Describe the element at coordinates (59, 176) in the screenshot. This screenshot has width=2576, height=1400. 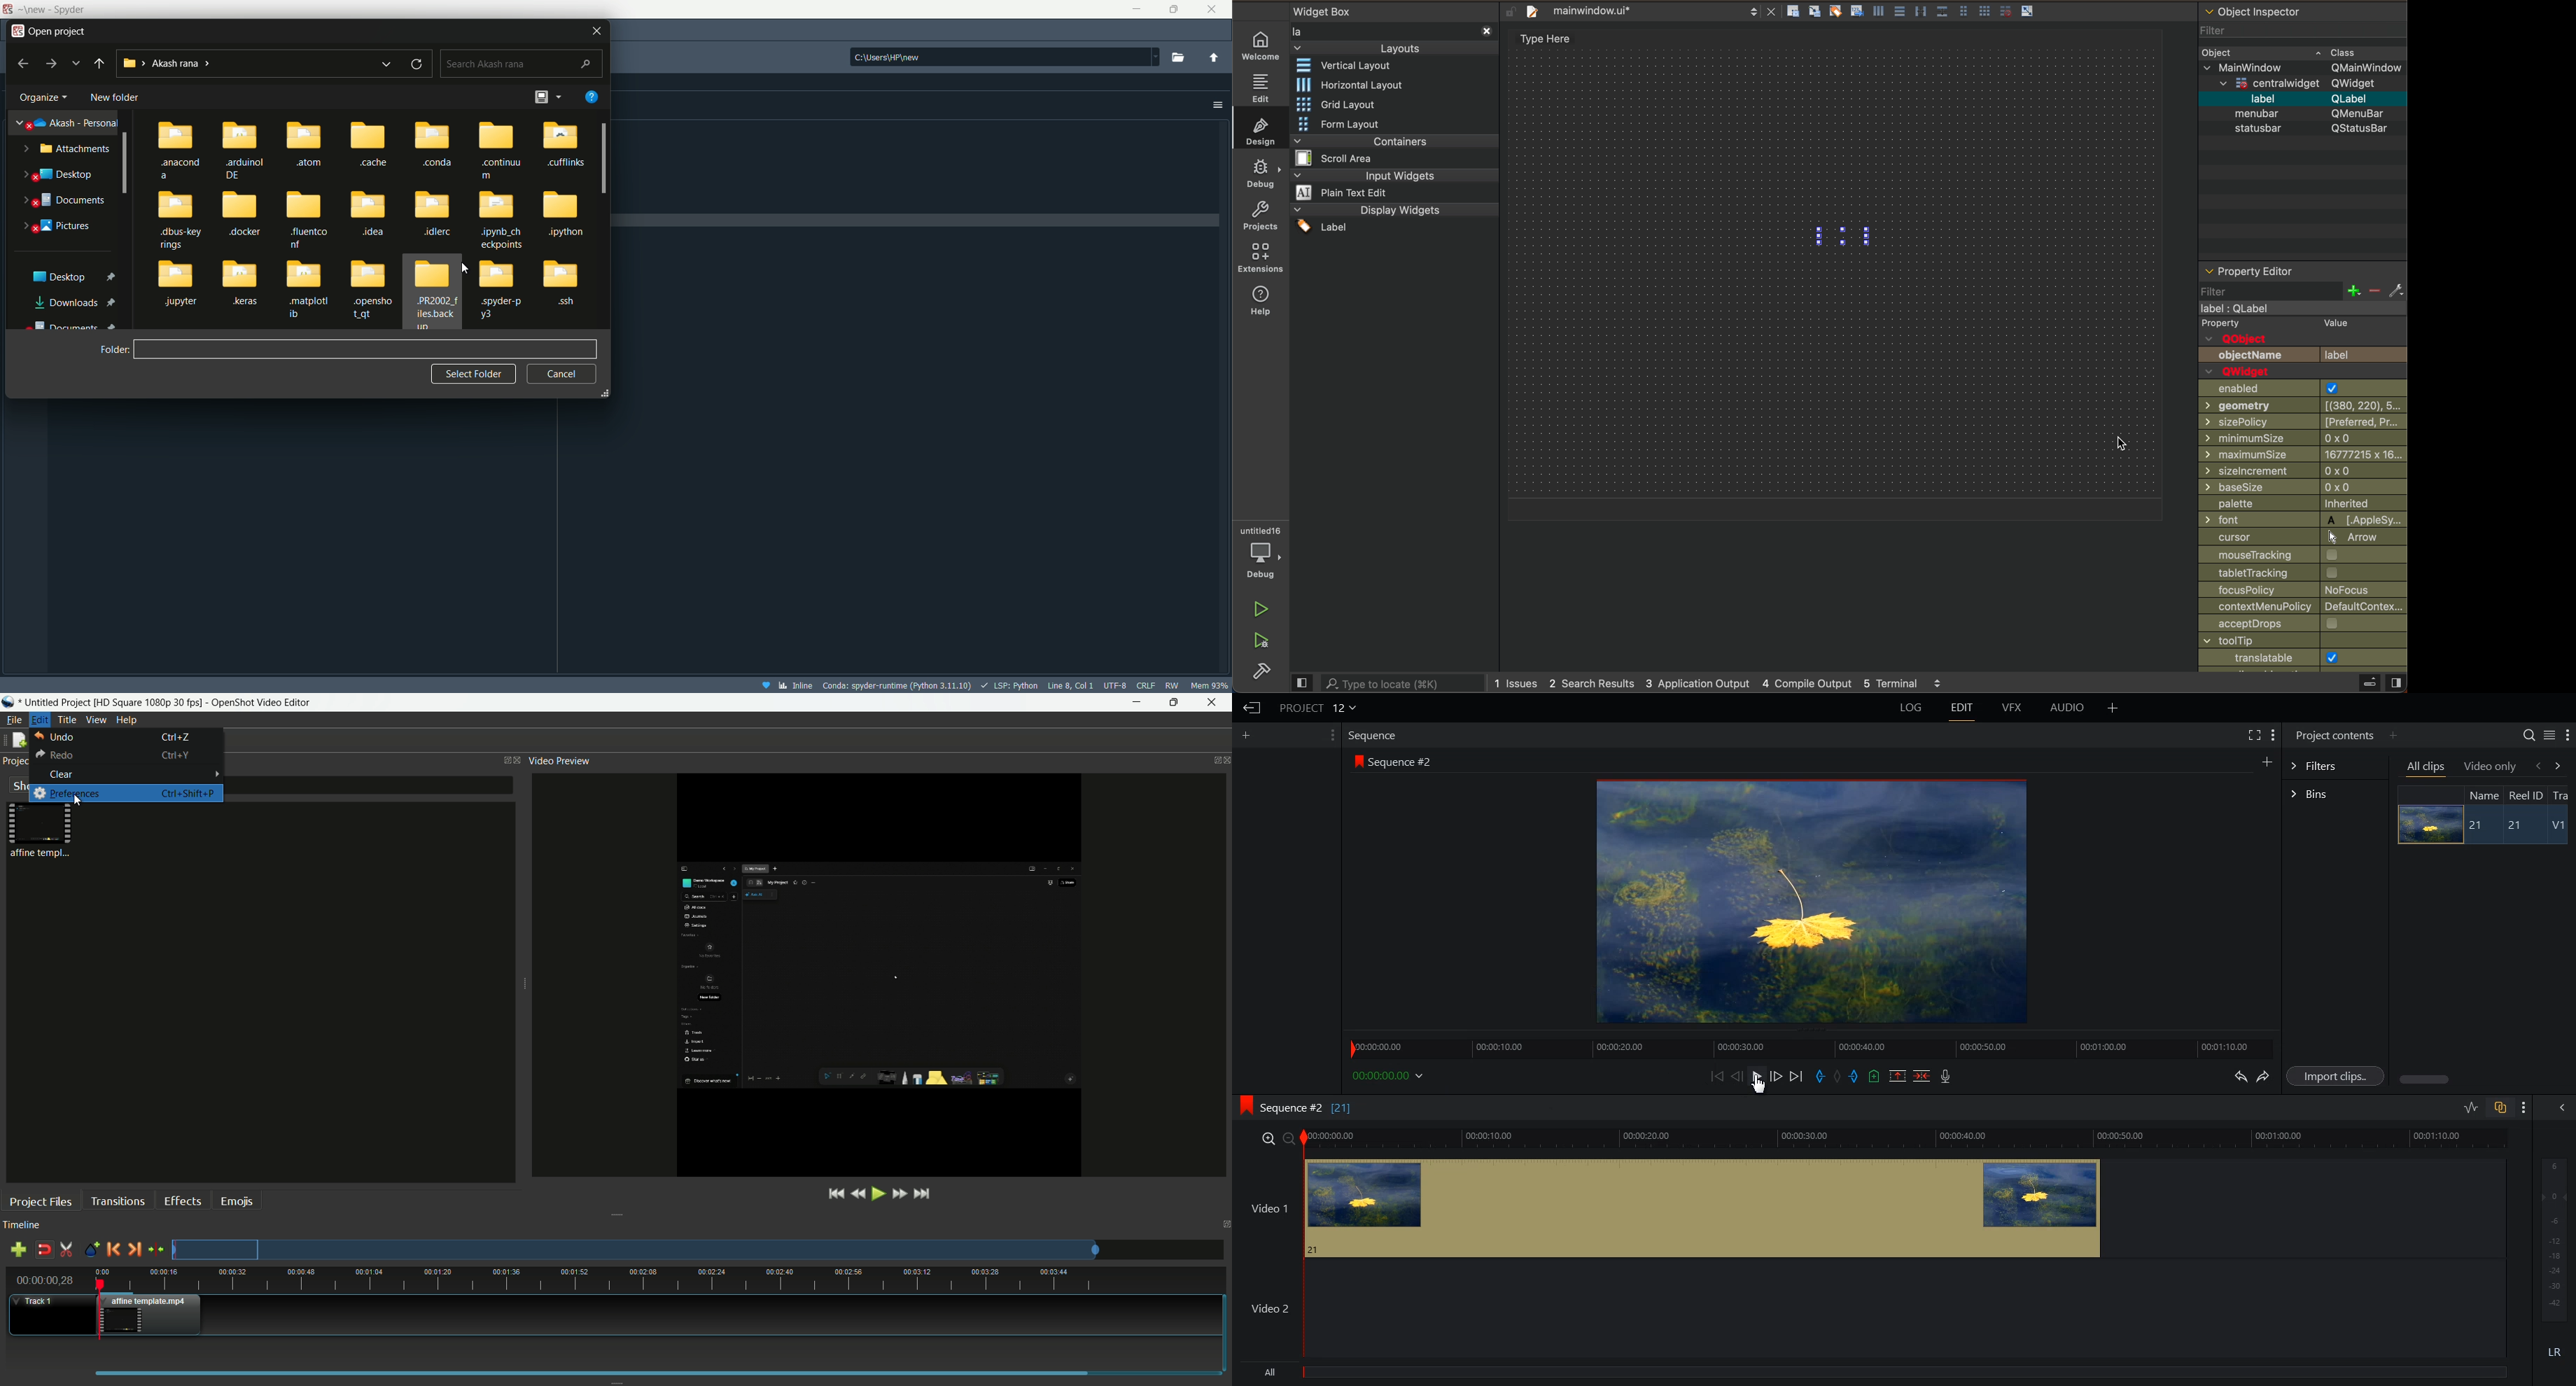
I see `desktop` at that location.